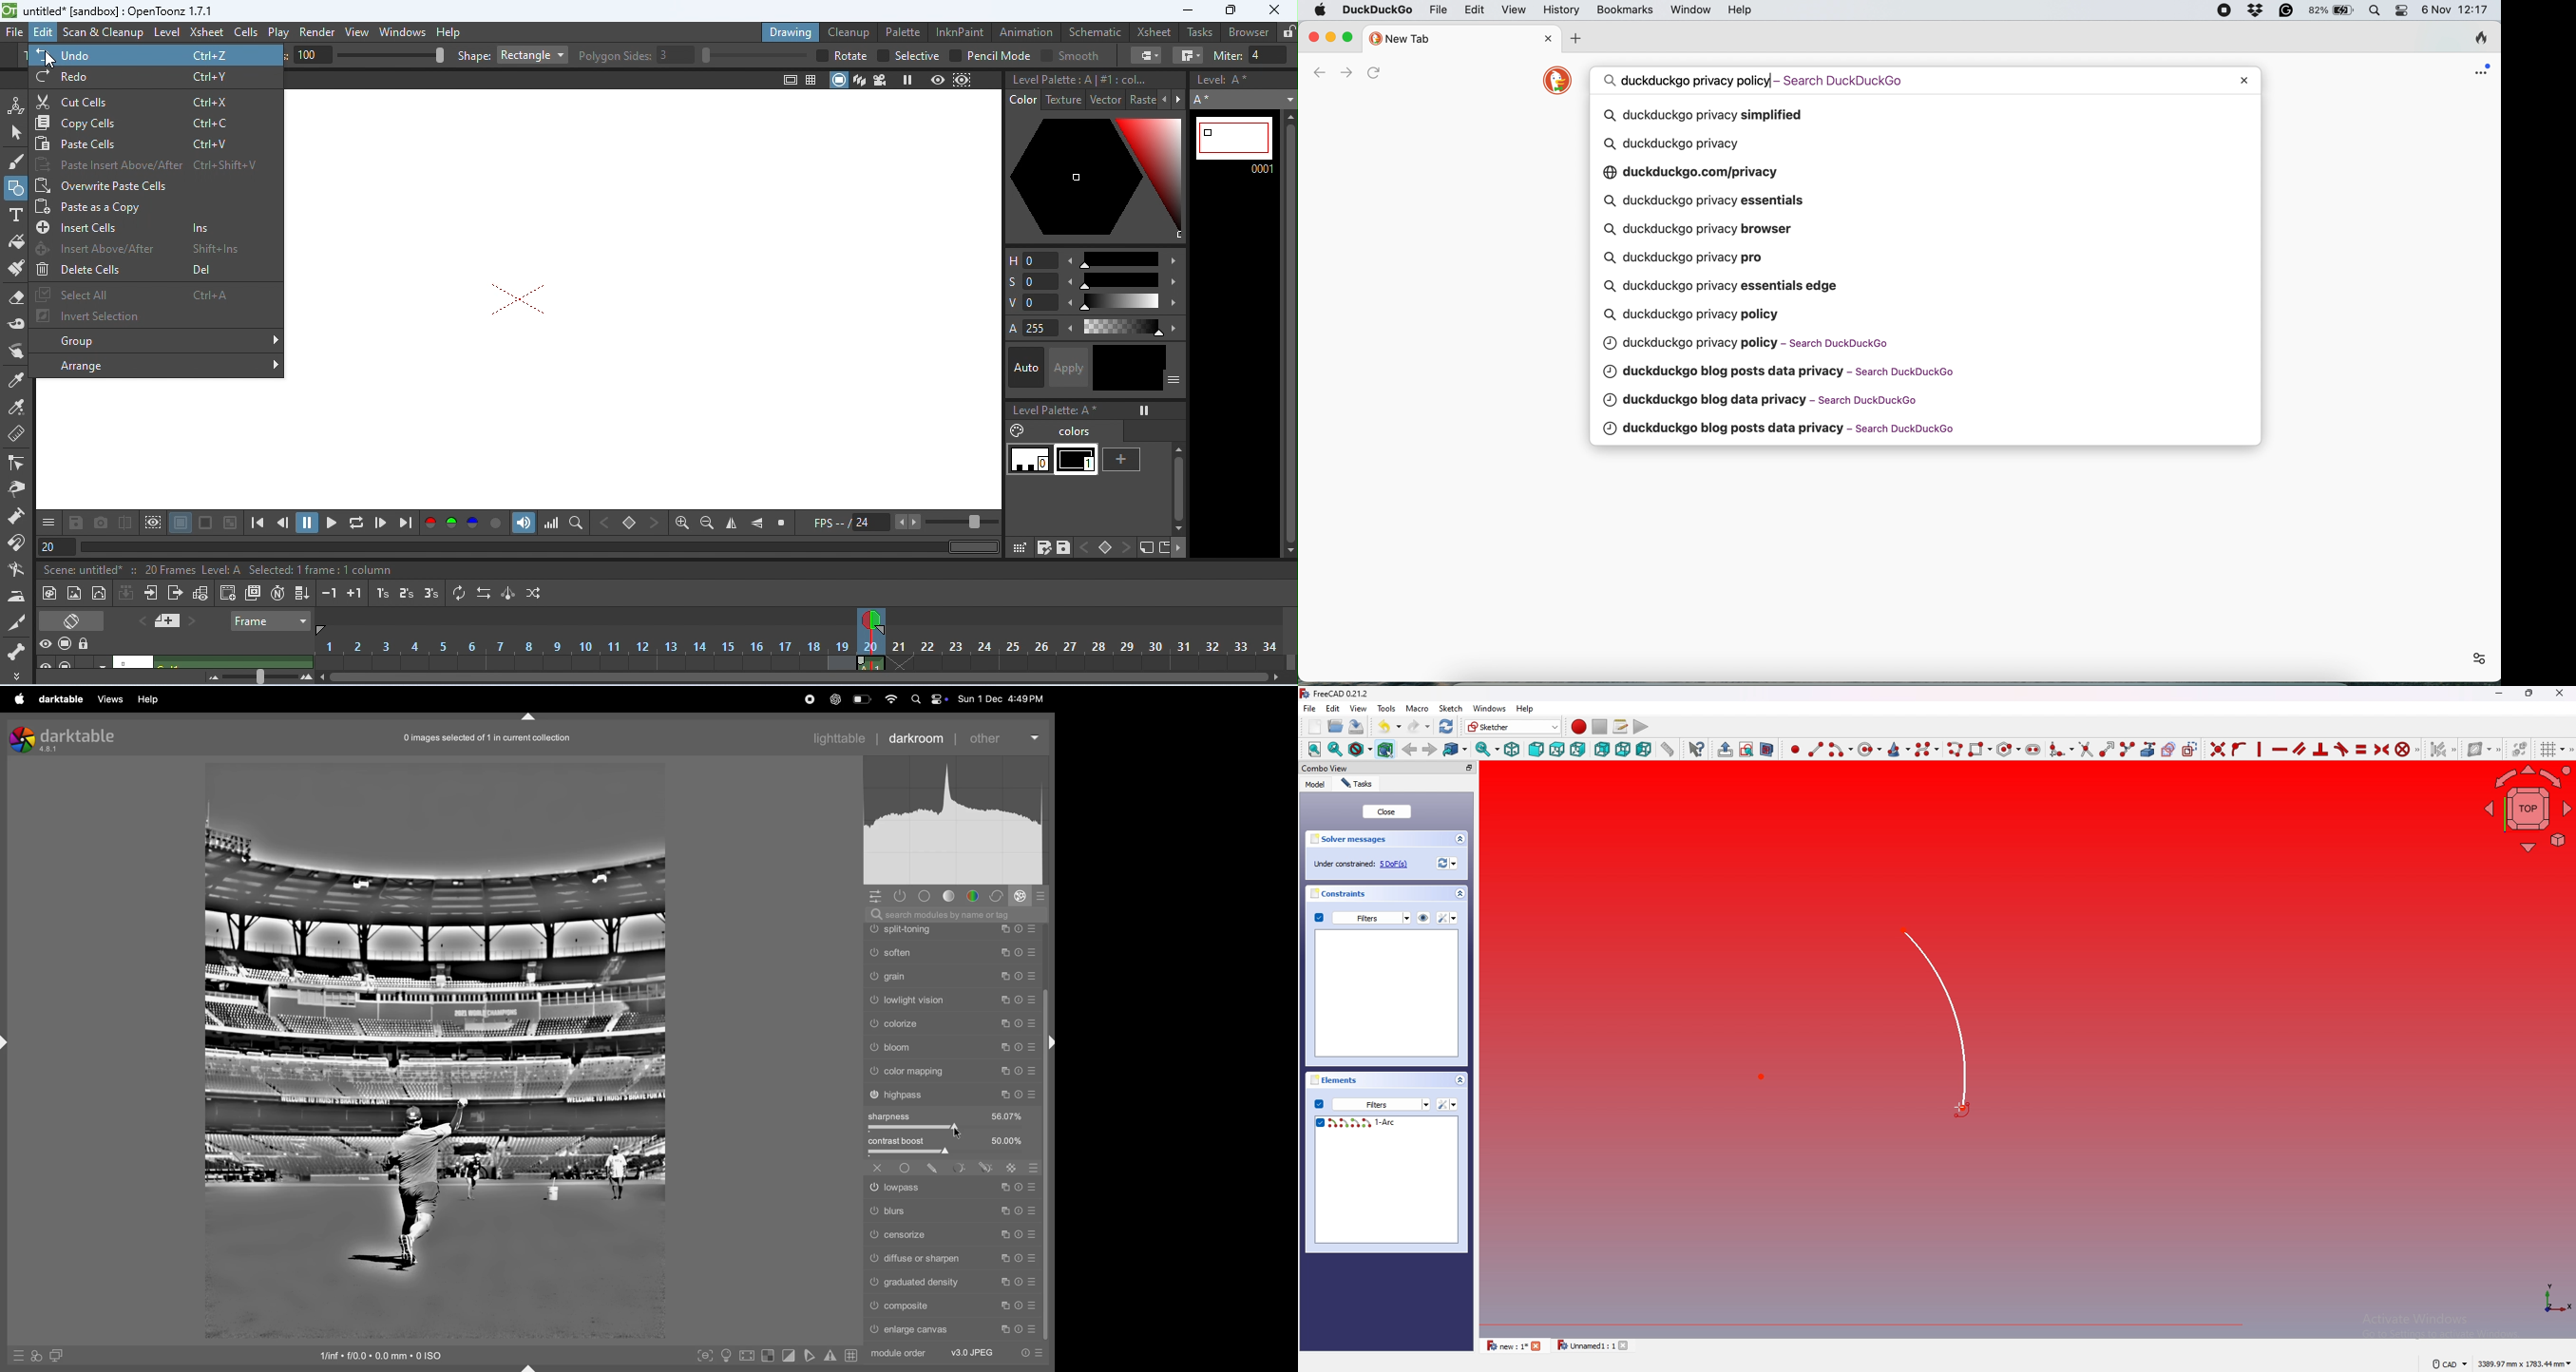 The width and height of the screenshot is (2576, 1372). Describe the element at coordinates (1310, 708) in the screenshot. I see `file` at that location.